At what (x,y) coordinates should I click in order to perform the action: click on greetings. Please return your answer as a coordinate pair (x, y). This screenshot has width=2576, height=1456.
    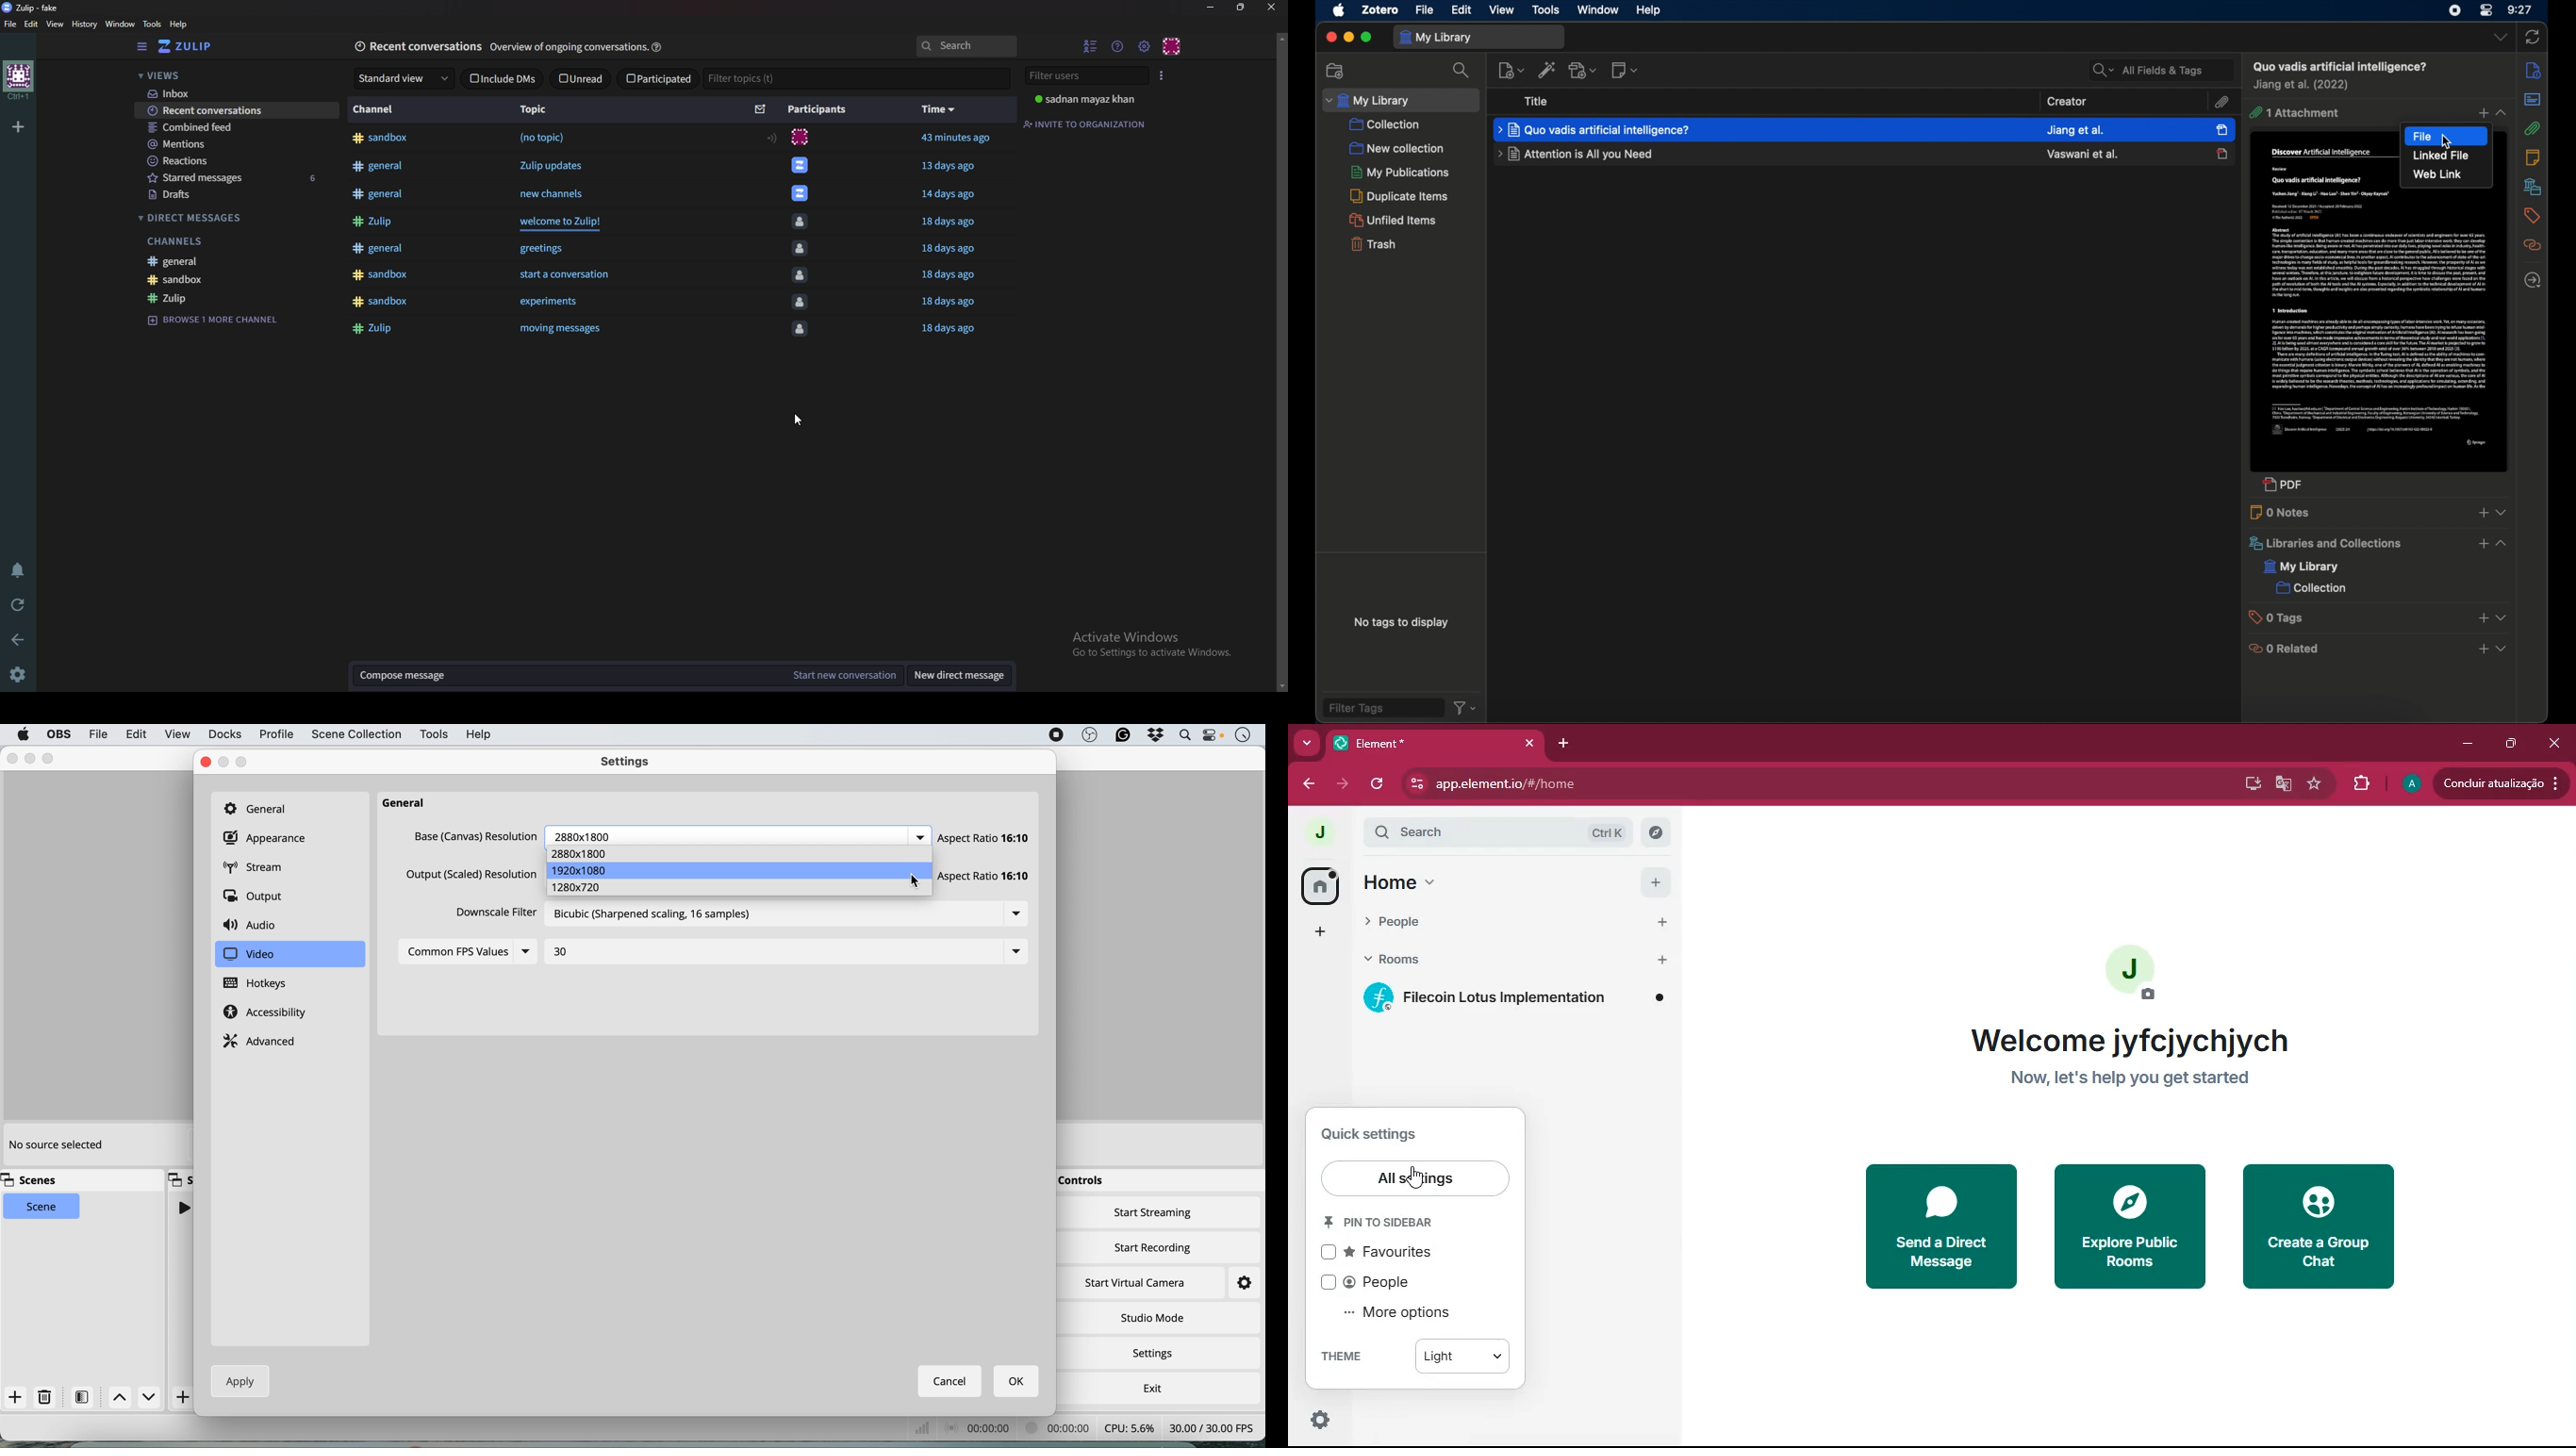
    Looking at the image, I should click on (541, 251).